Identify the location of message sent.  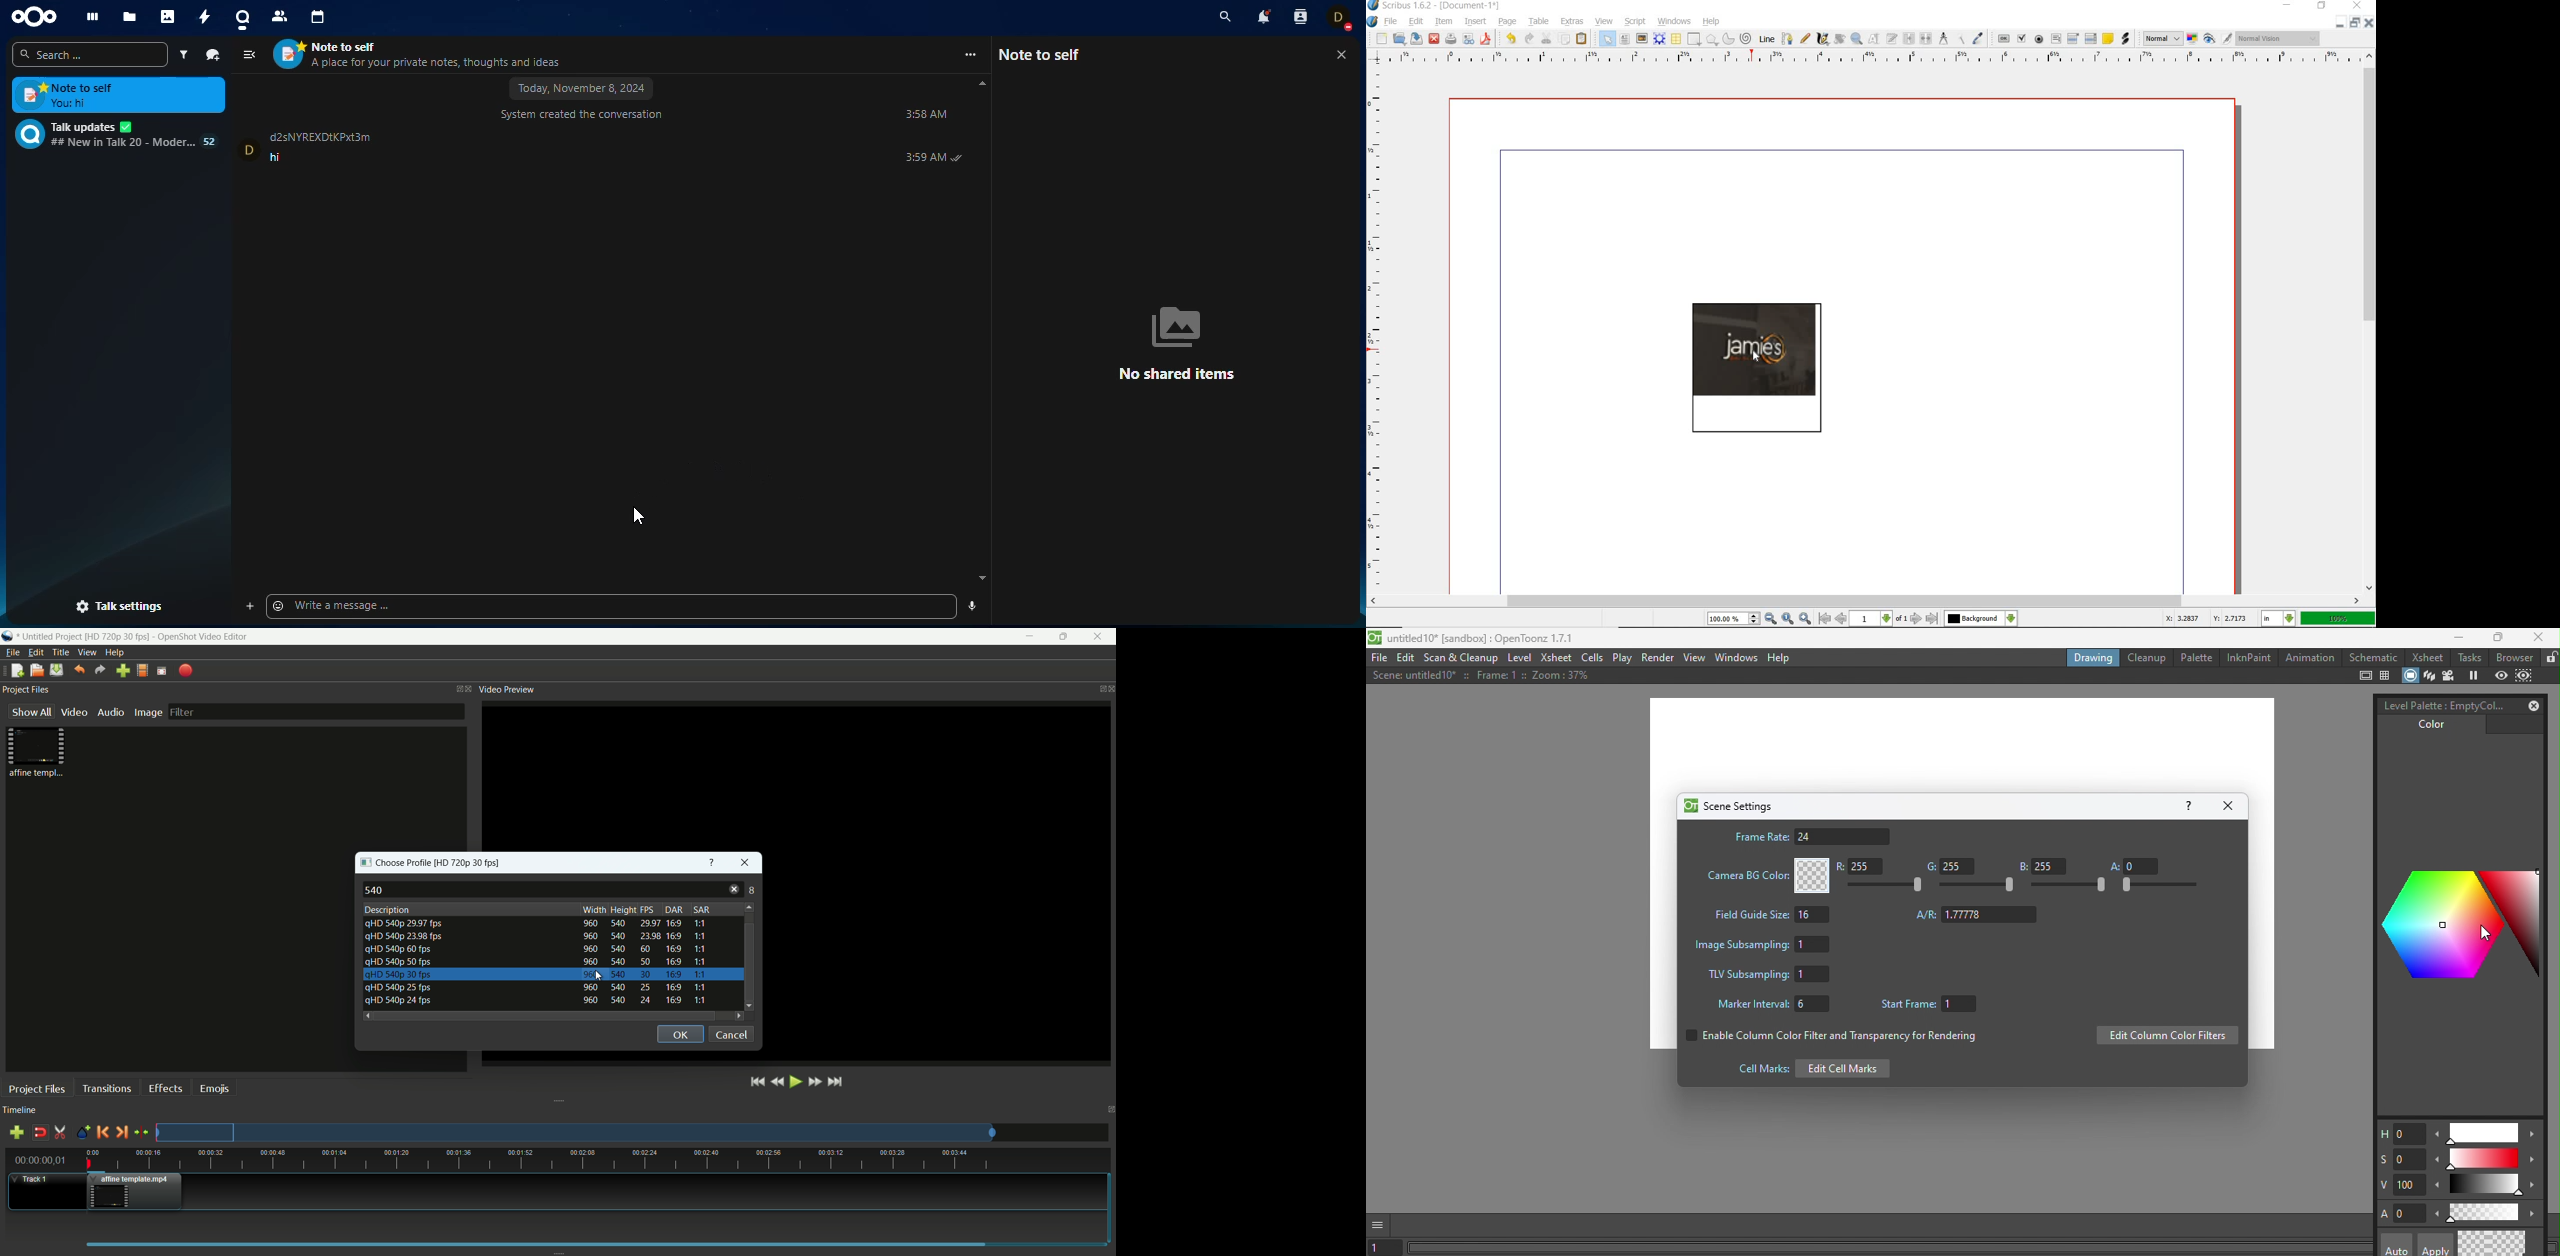
(278, 159).